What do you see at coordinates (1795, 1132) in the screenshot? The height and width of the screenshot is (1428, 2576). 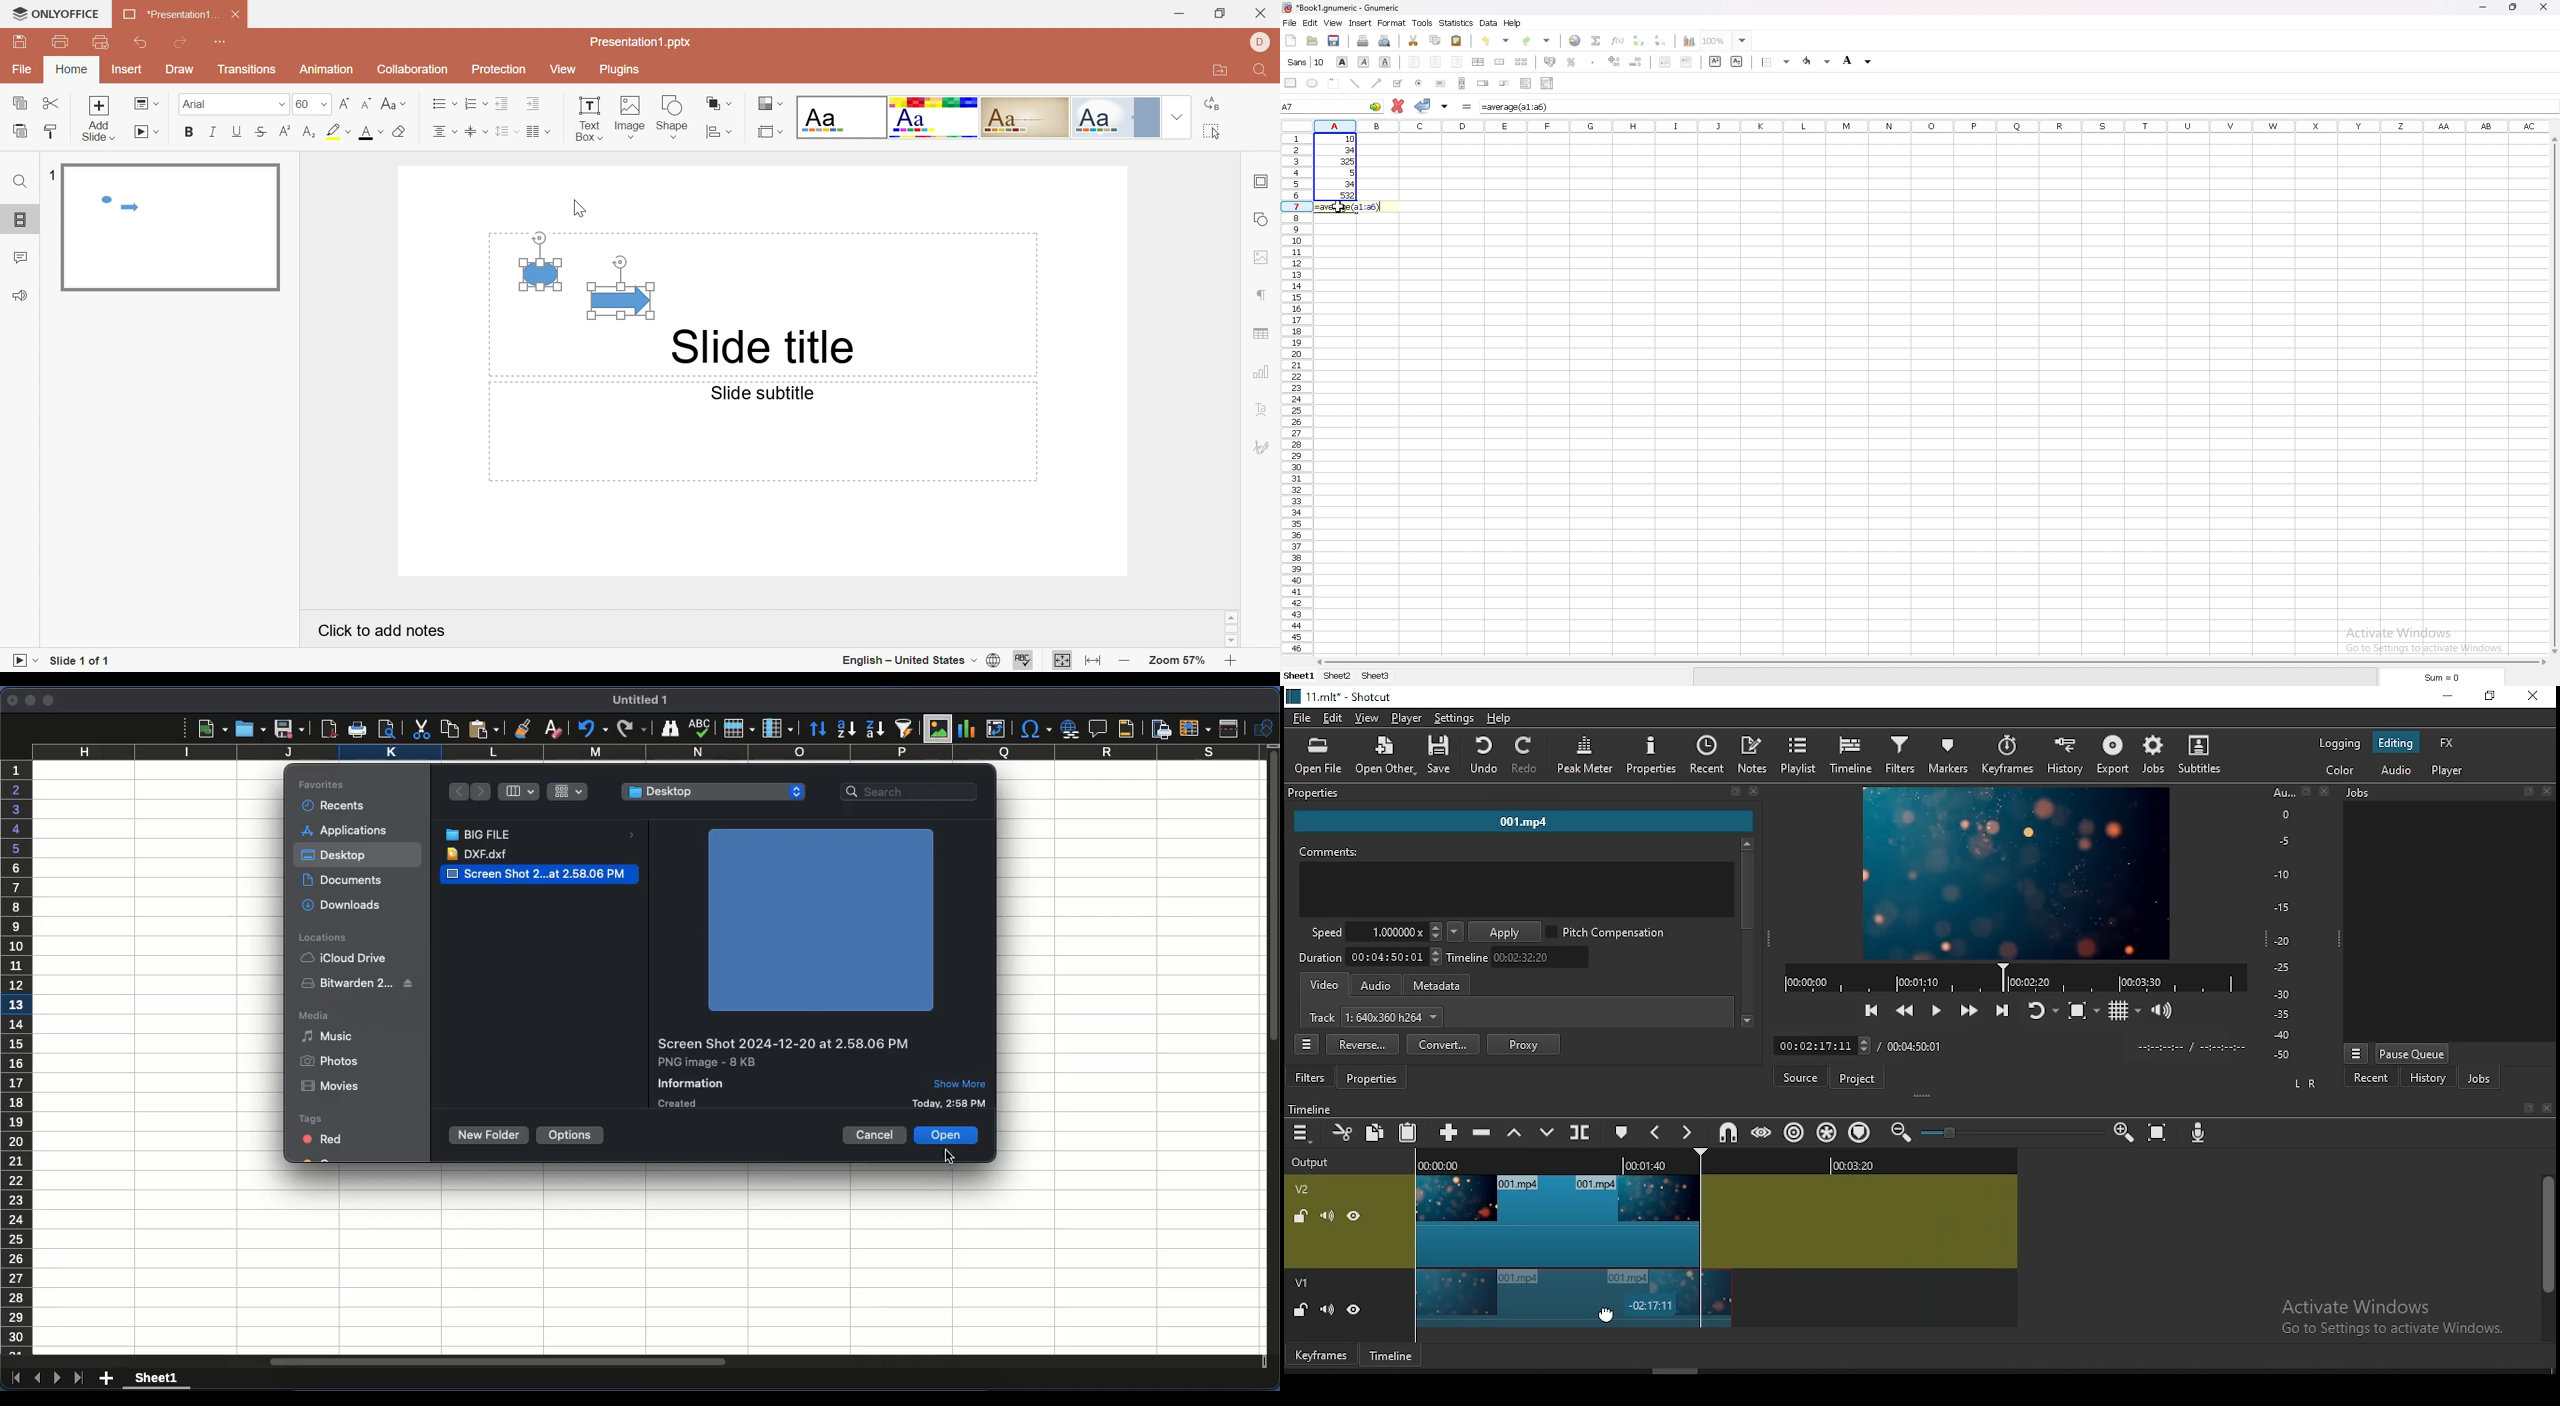 I see `ripple` at bounding box center [1795, 1132].